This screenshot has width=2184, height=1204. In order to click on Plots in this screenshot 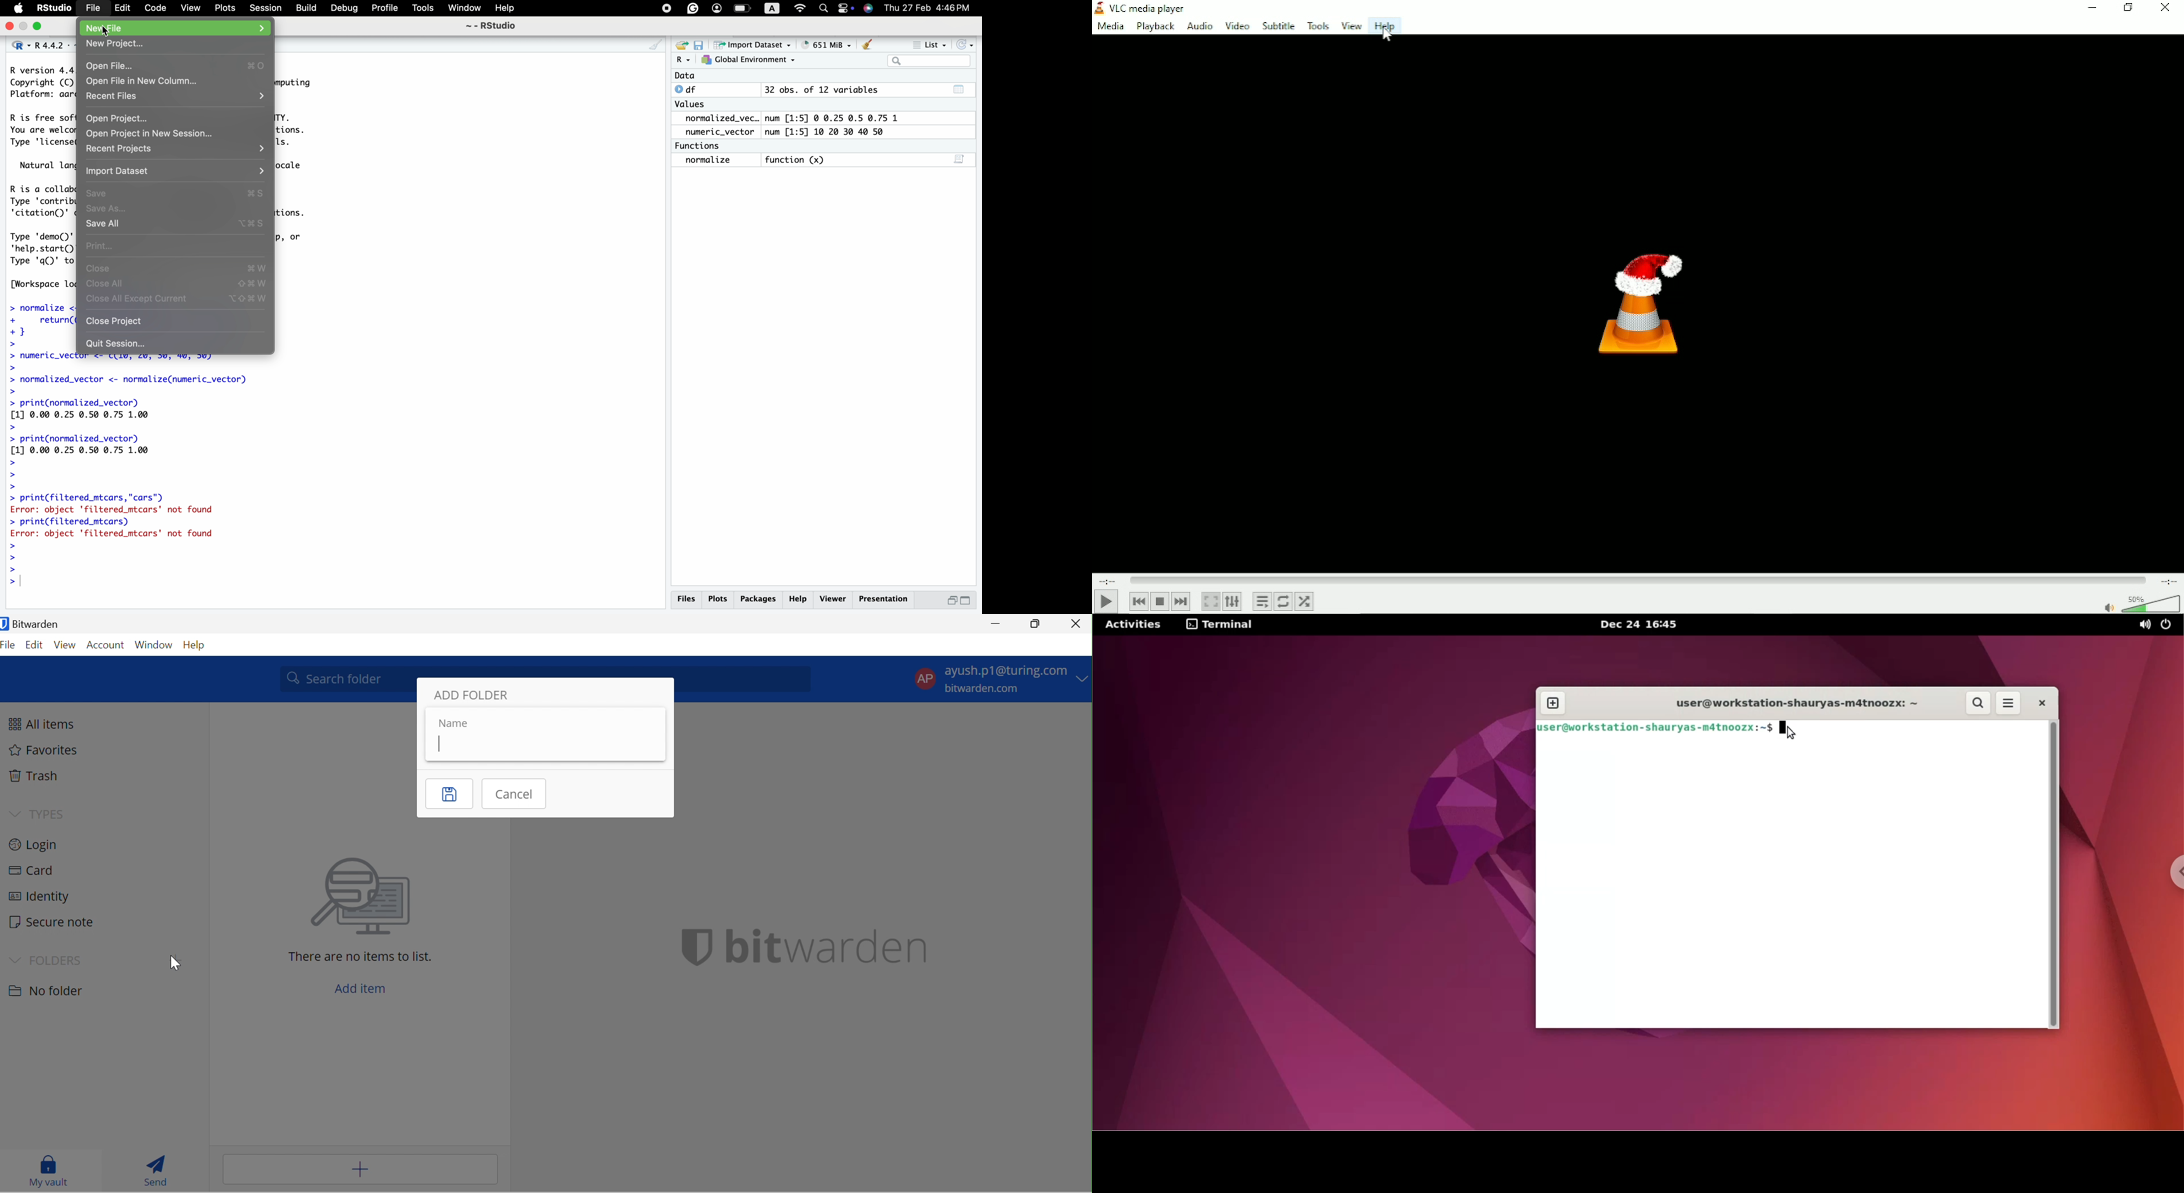, I will do `click(224, 8)`.